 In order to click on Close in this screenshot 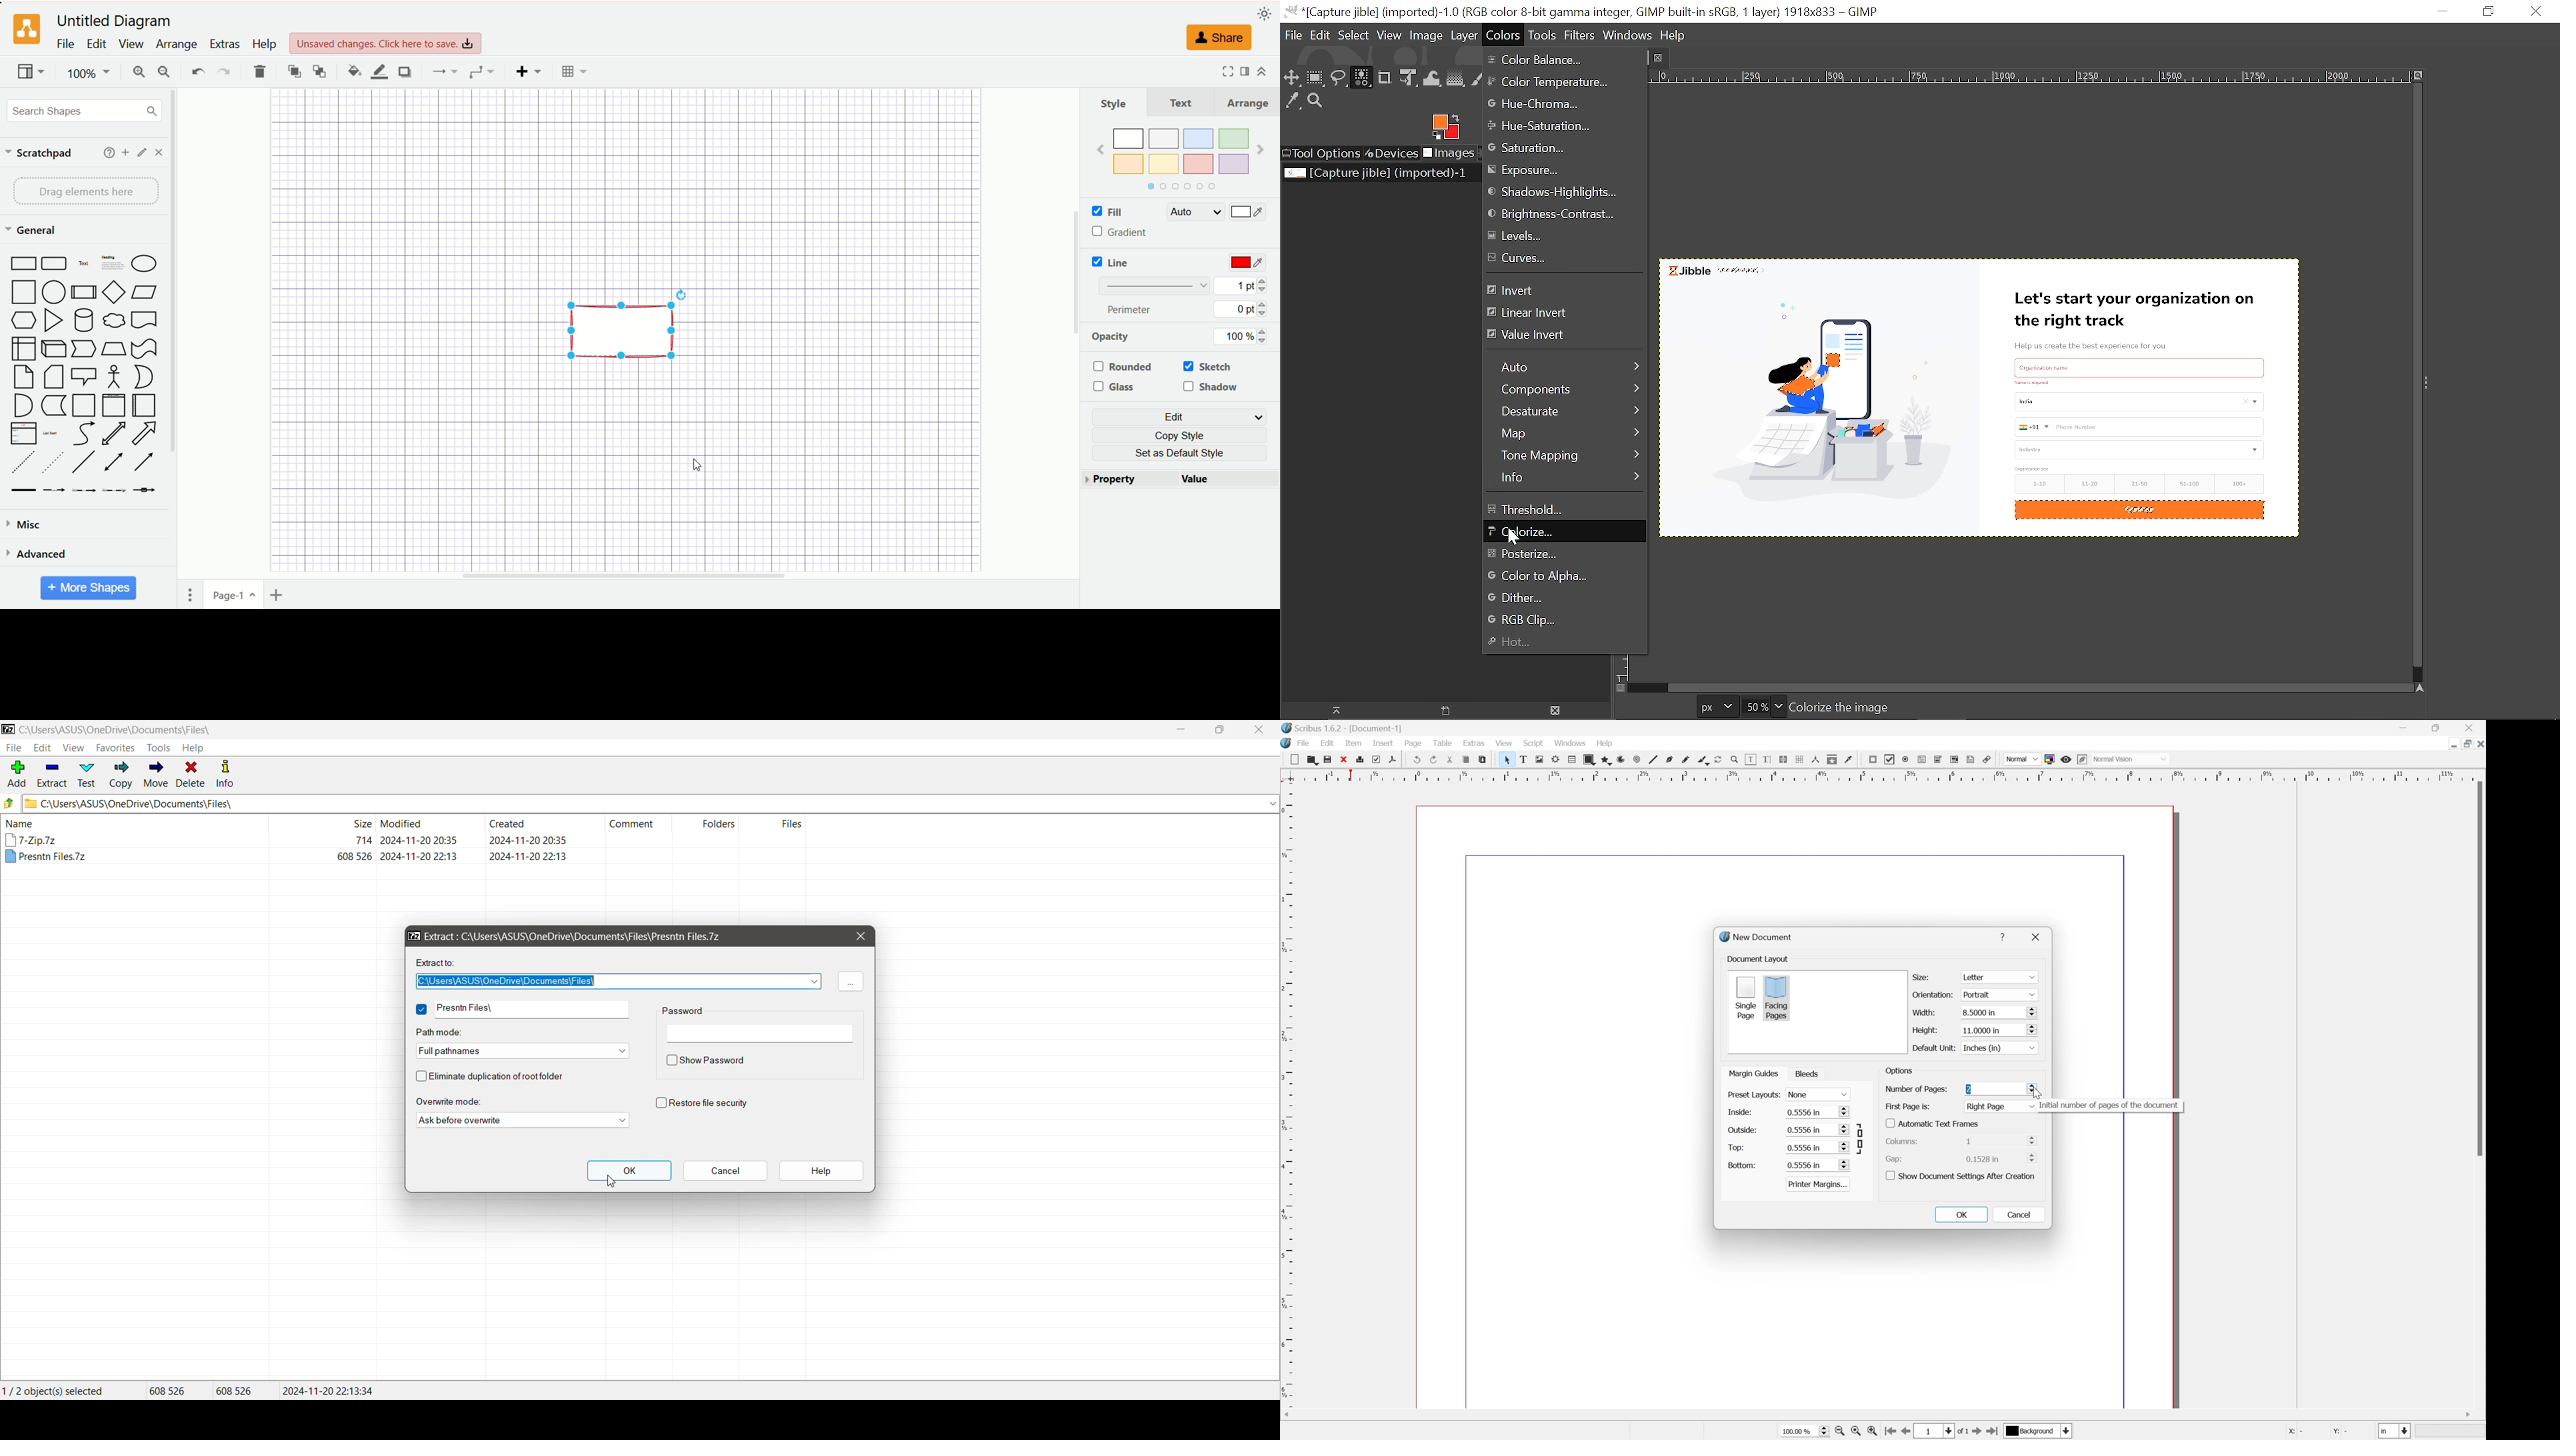, I will do `click(2535, 12)`.